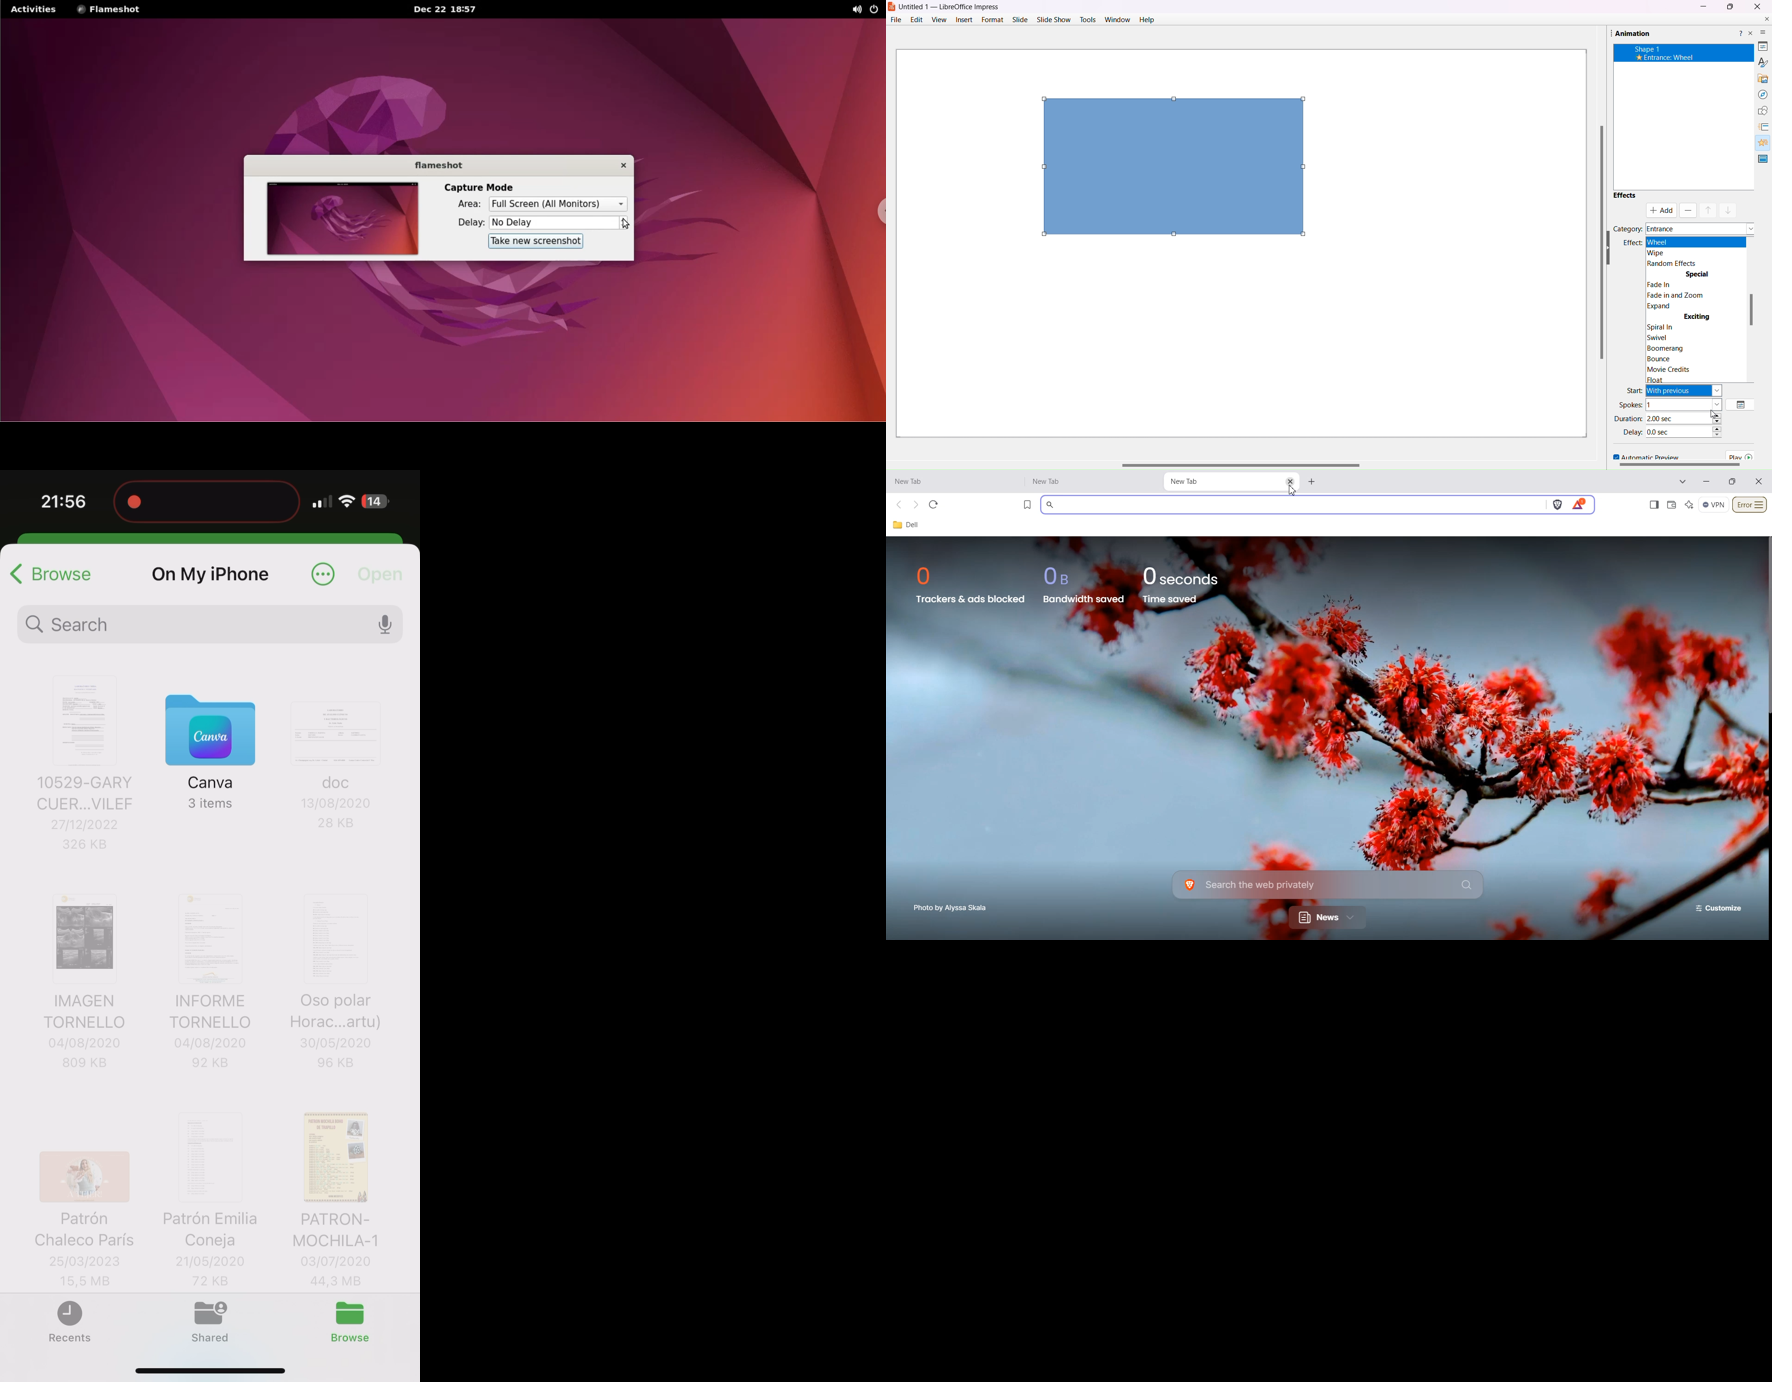 The image size is (1792, 1400). I want to click on VPN, so click(1714, 505).